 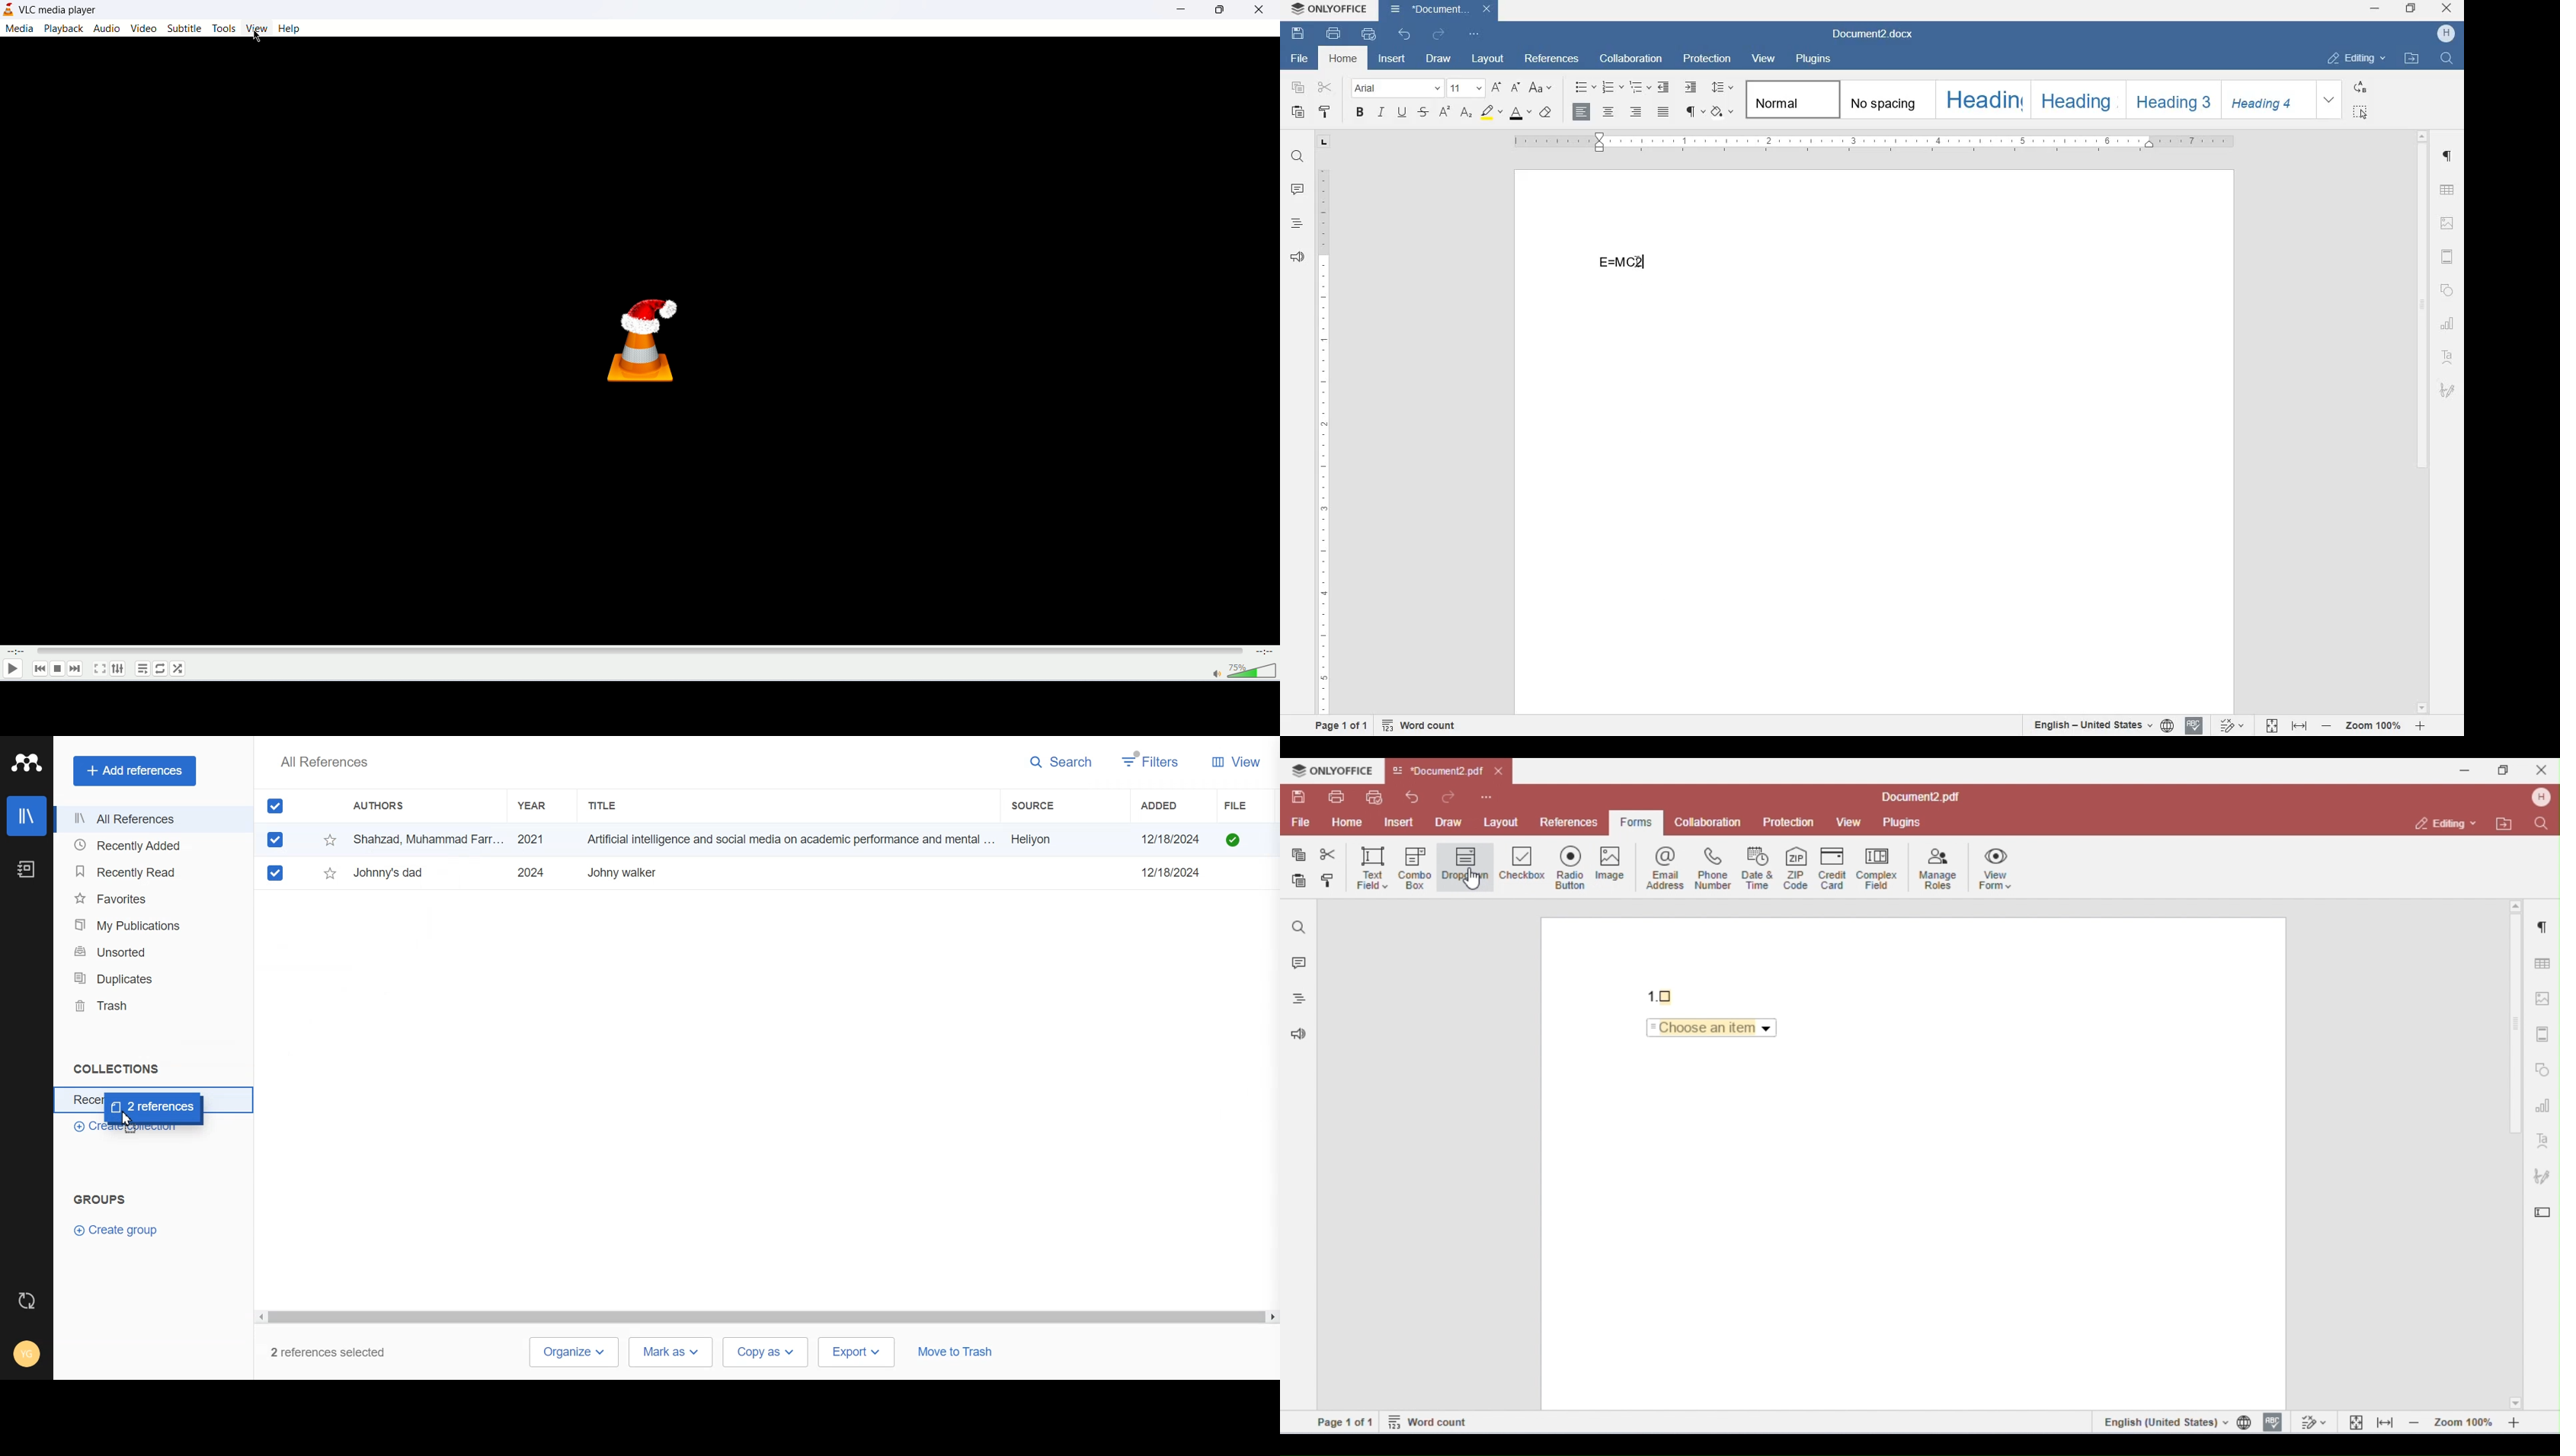 What do you see at coordinates (1874, 142) in the screenshot?
I see `ruler` at bounding box center [1874, 142].